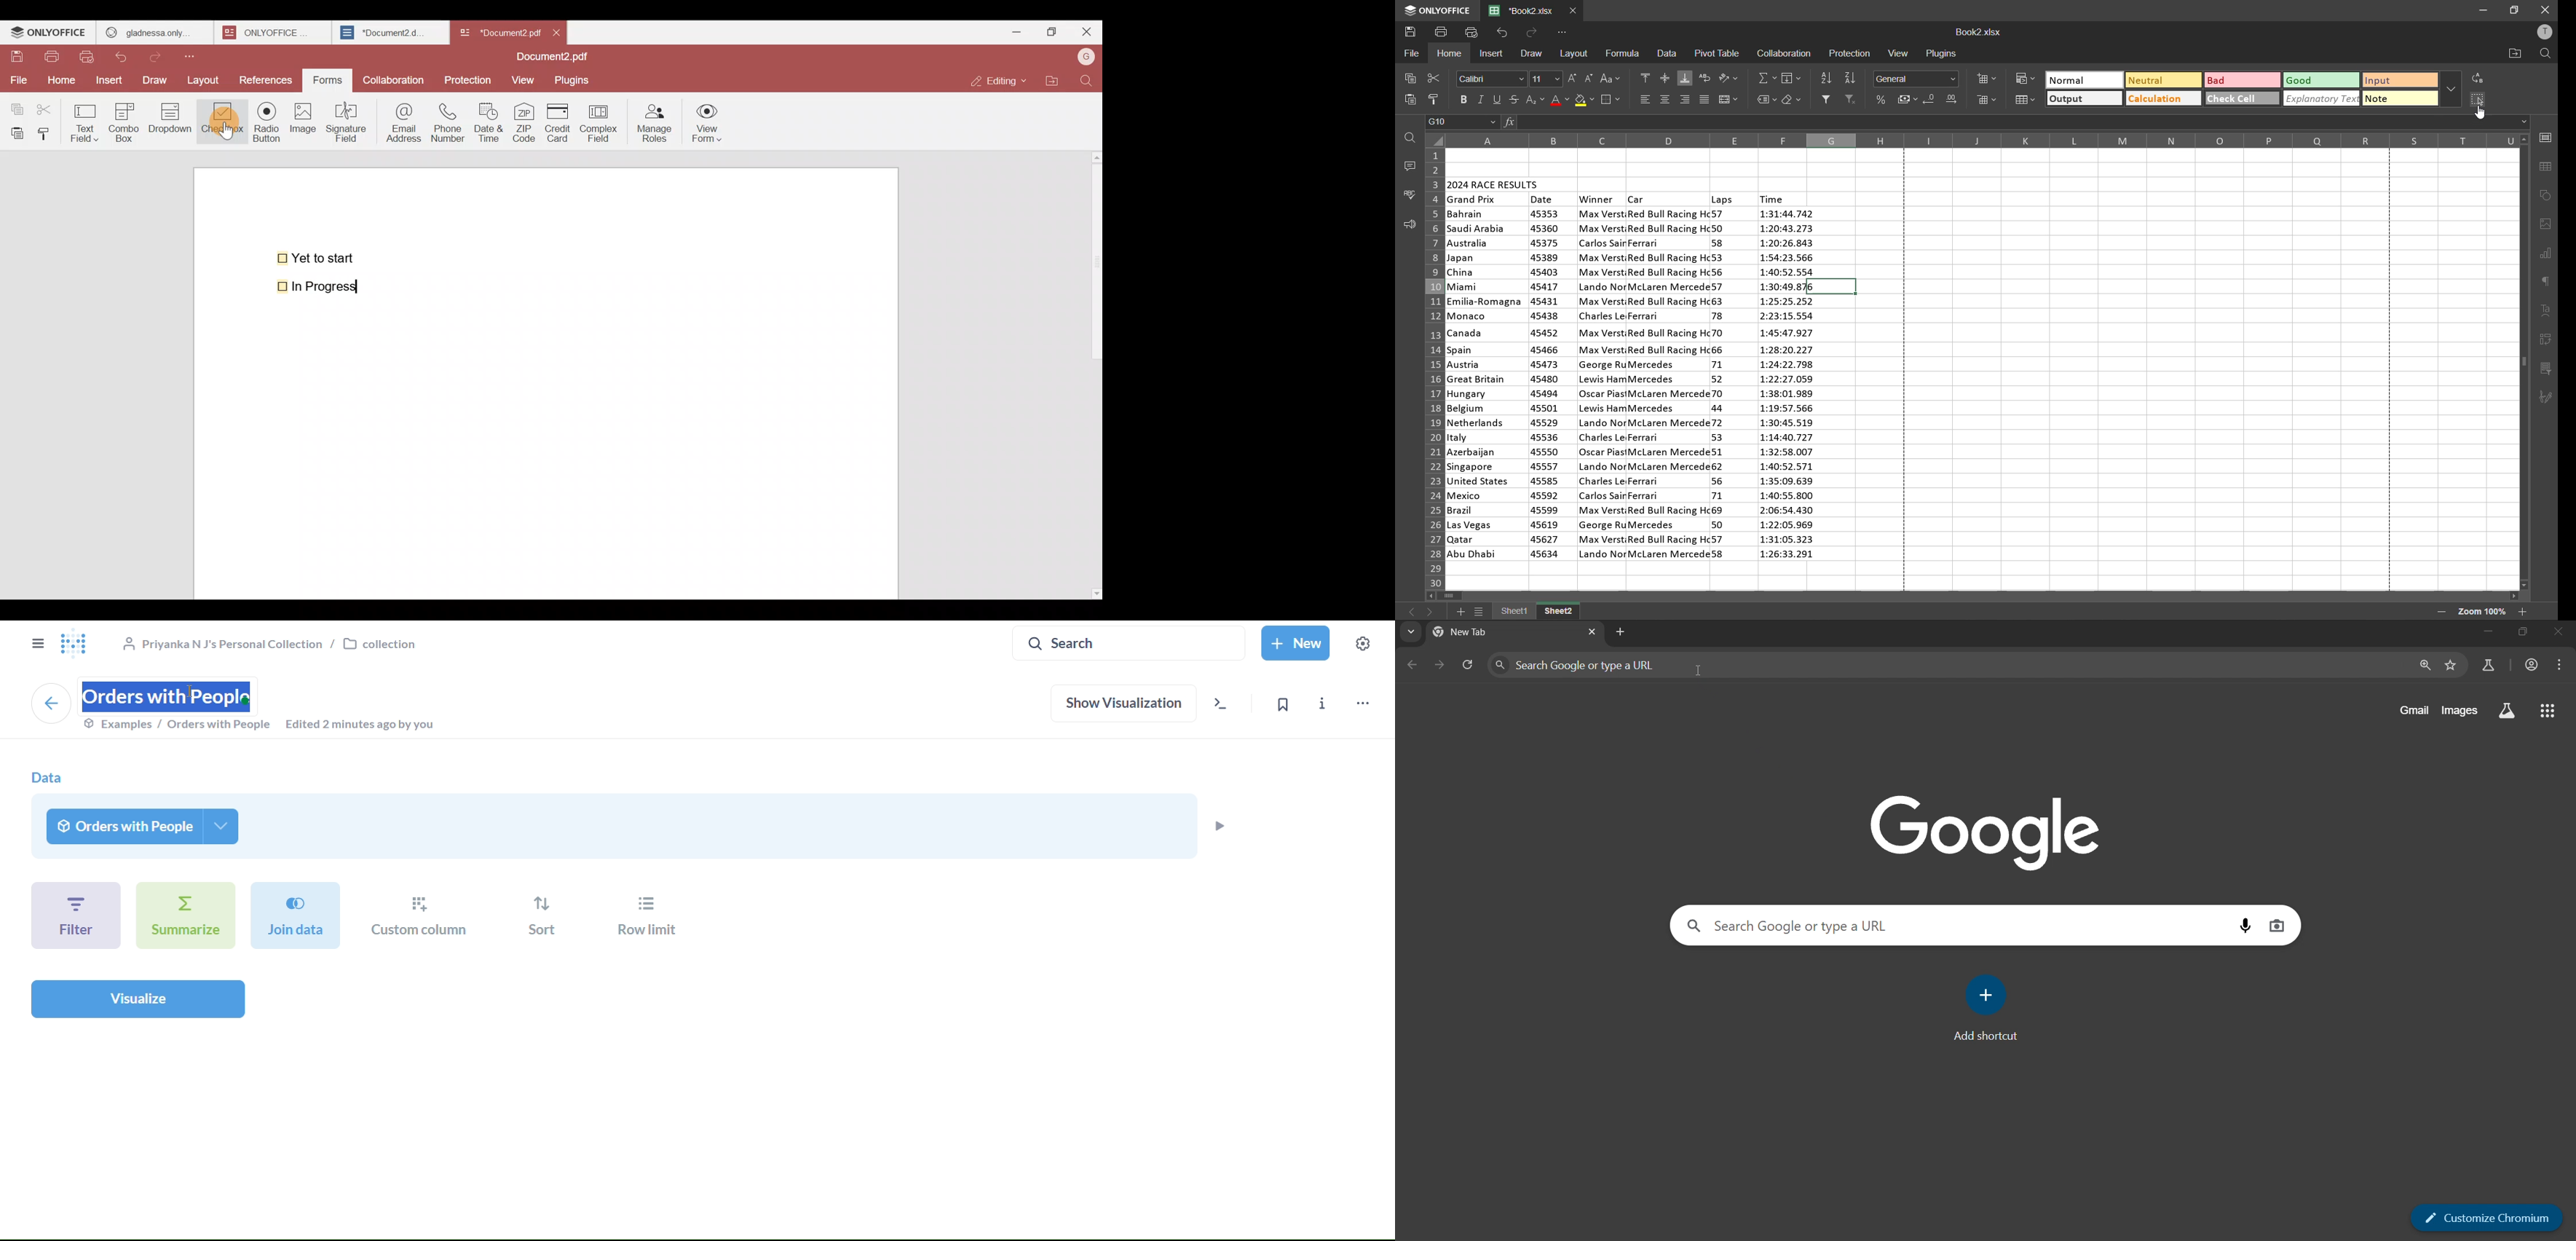  What do you see at coordinates (1669, 385) in the screenshot?
I see `car` at bounding box center [1669, 385].